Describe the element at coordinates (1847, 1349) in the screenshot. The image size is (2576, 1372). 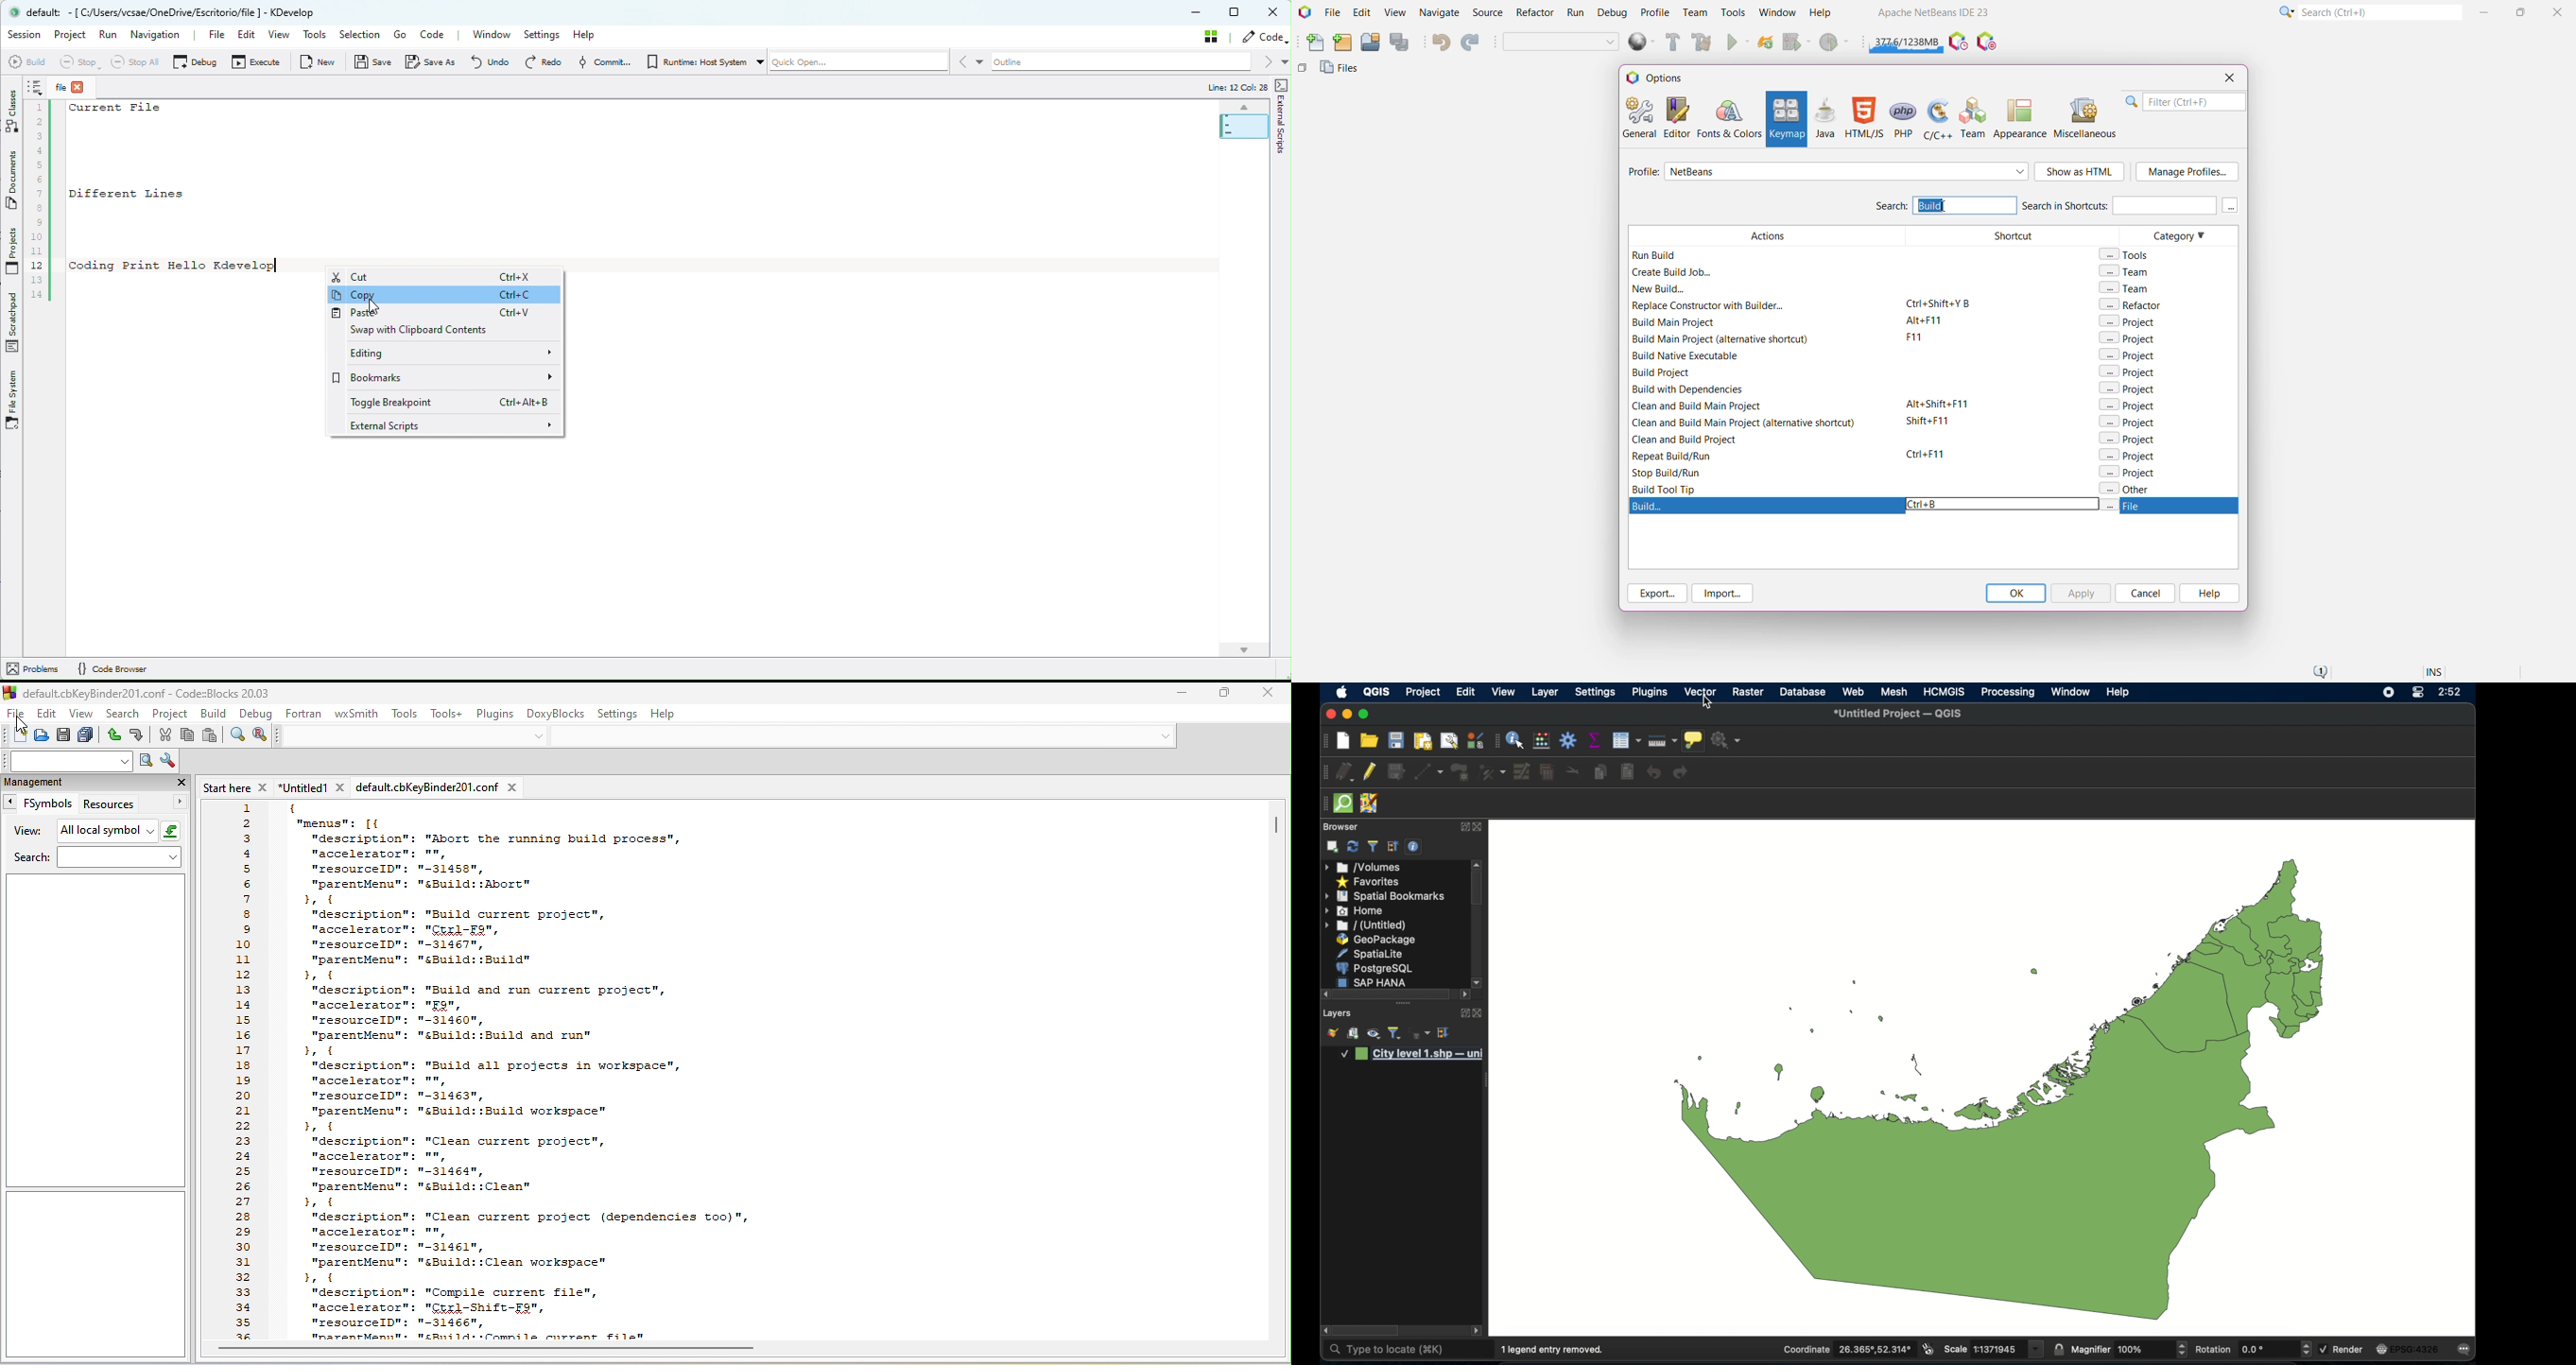
I see `coordinate` at that location.